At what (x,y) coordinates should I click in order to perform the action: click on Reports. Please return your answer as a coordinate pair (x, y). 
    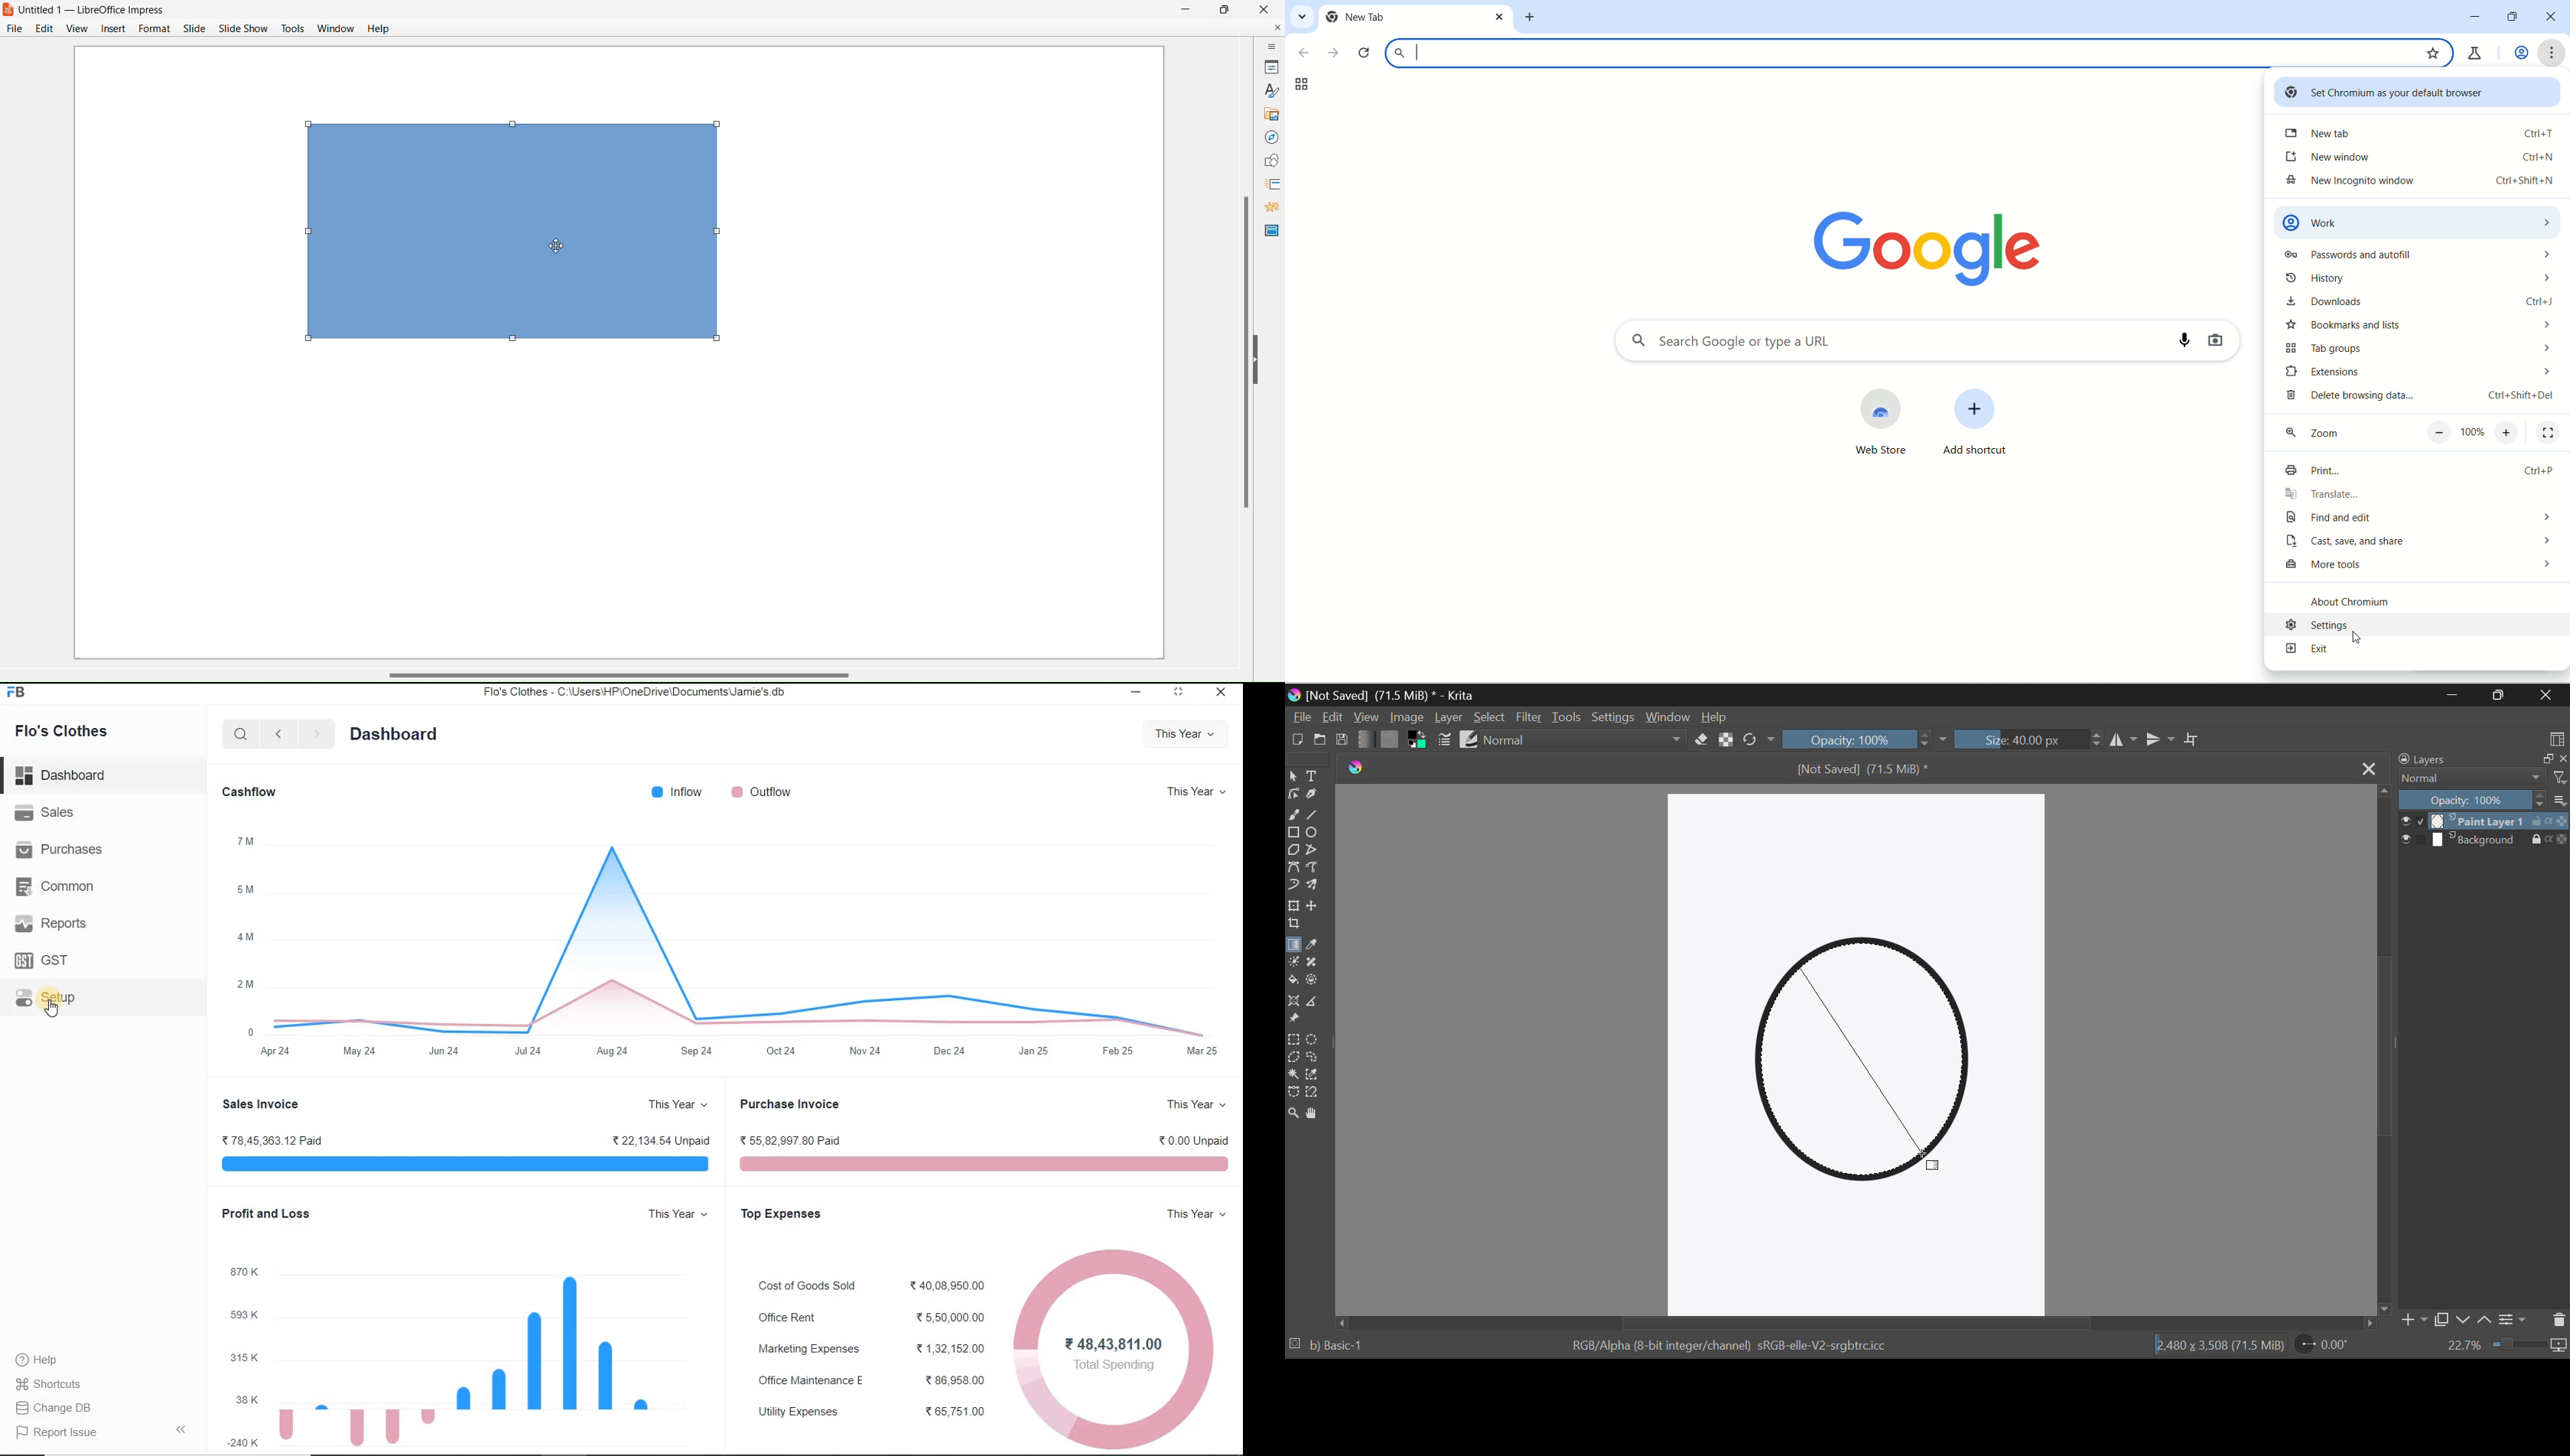
    Looking at the image, I should click on (50, 923).